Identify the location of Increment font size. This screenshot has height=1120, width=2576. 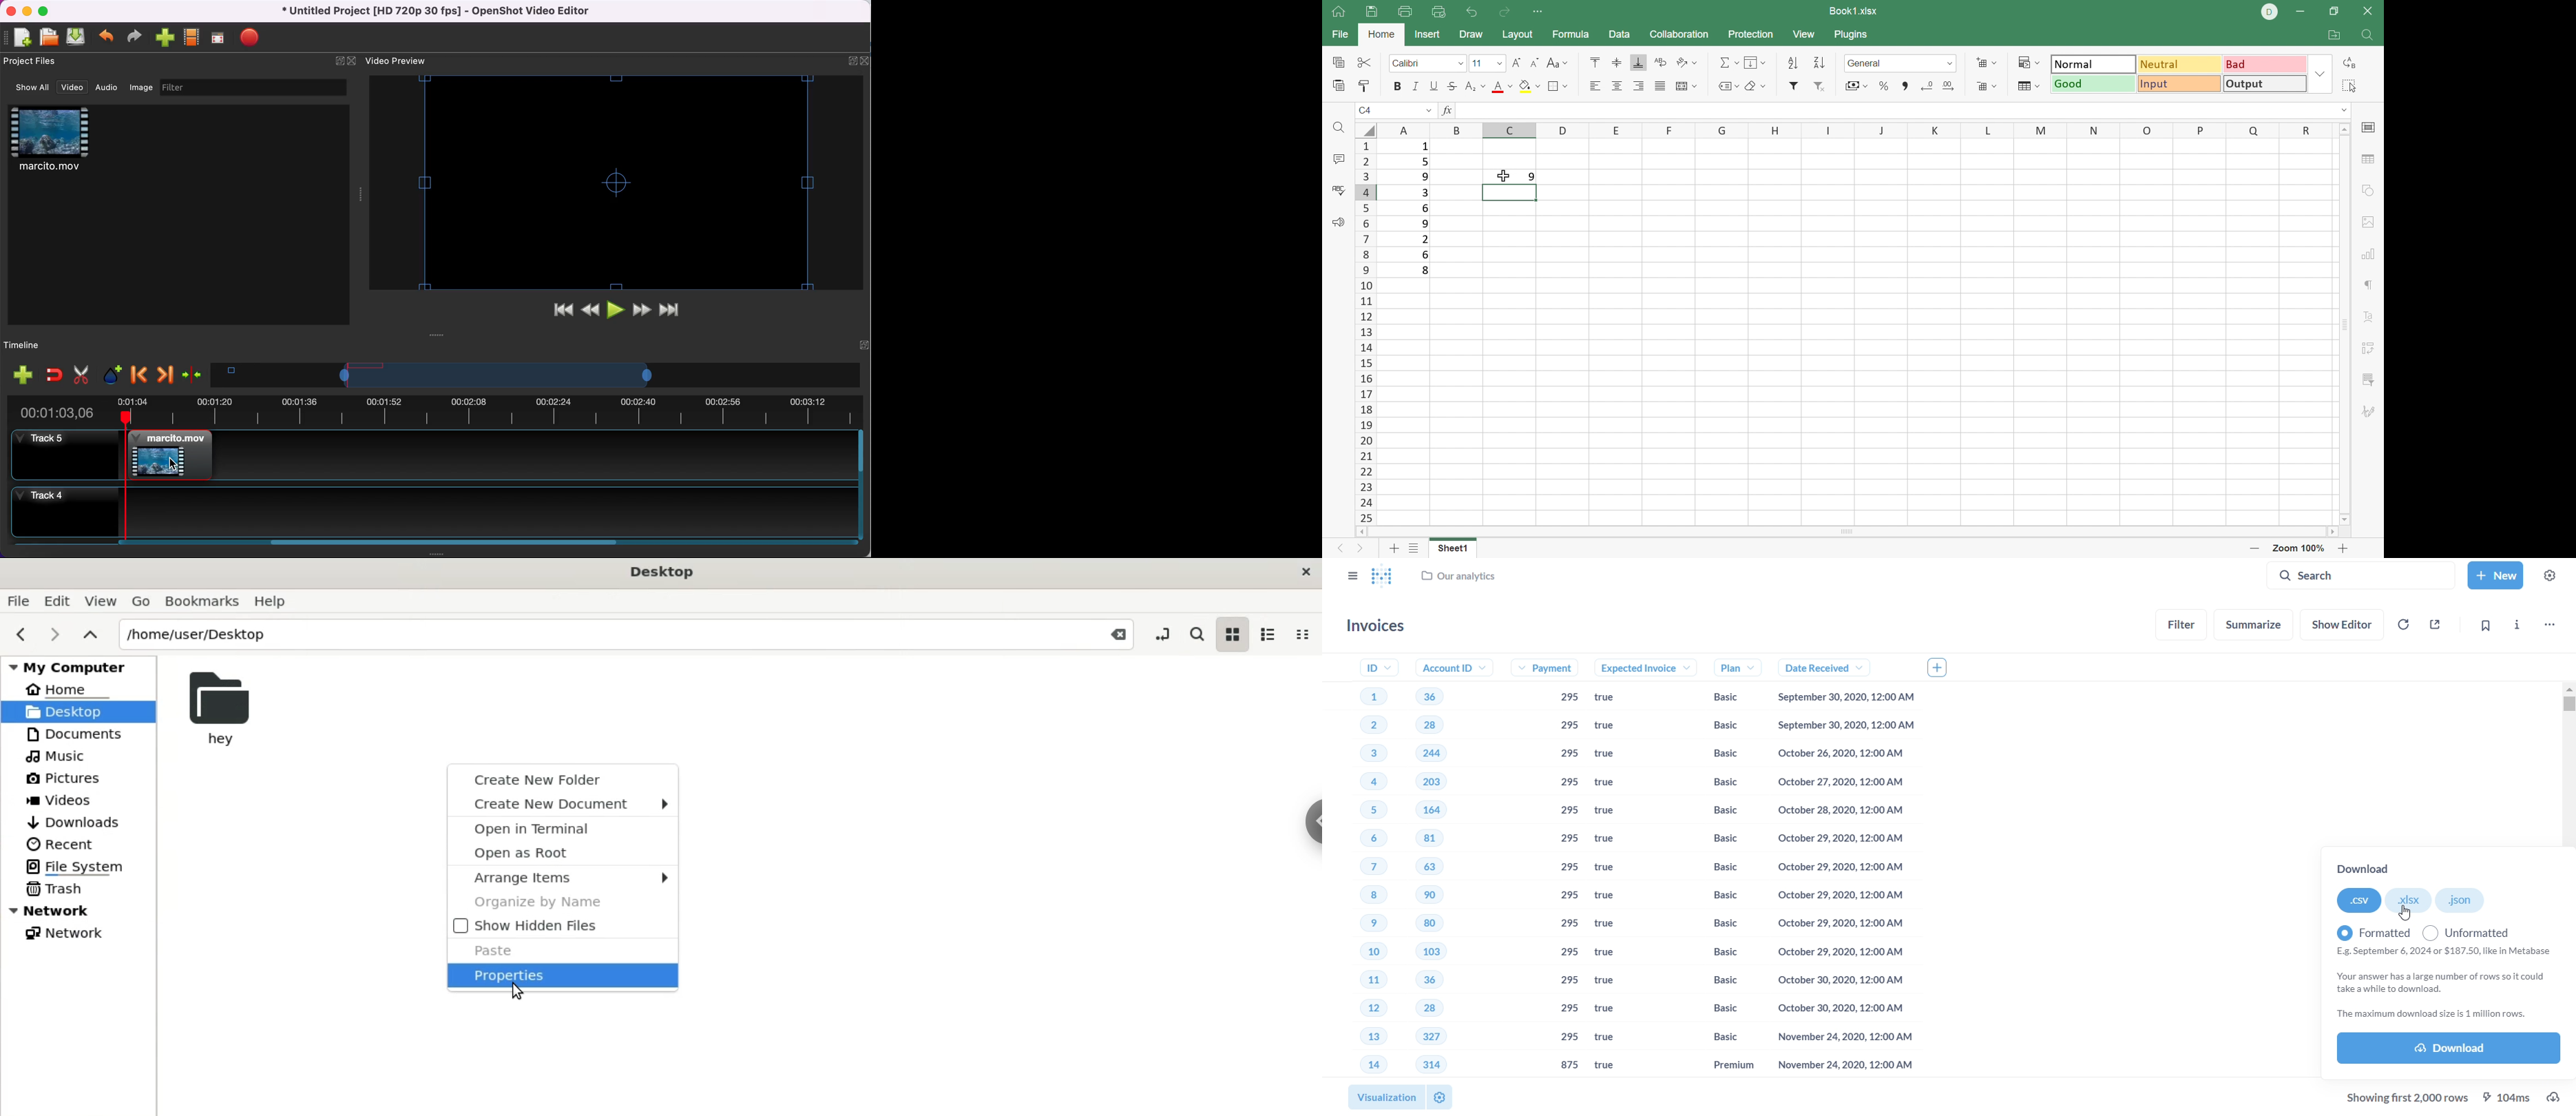
(1515, 64).